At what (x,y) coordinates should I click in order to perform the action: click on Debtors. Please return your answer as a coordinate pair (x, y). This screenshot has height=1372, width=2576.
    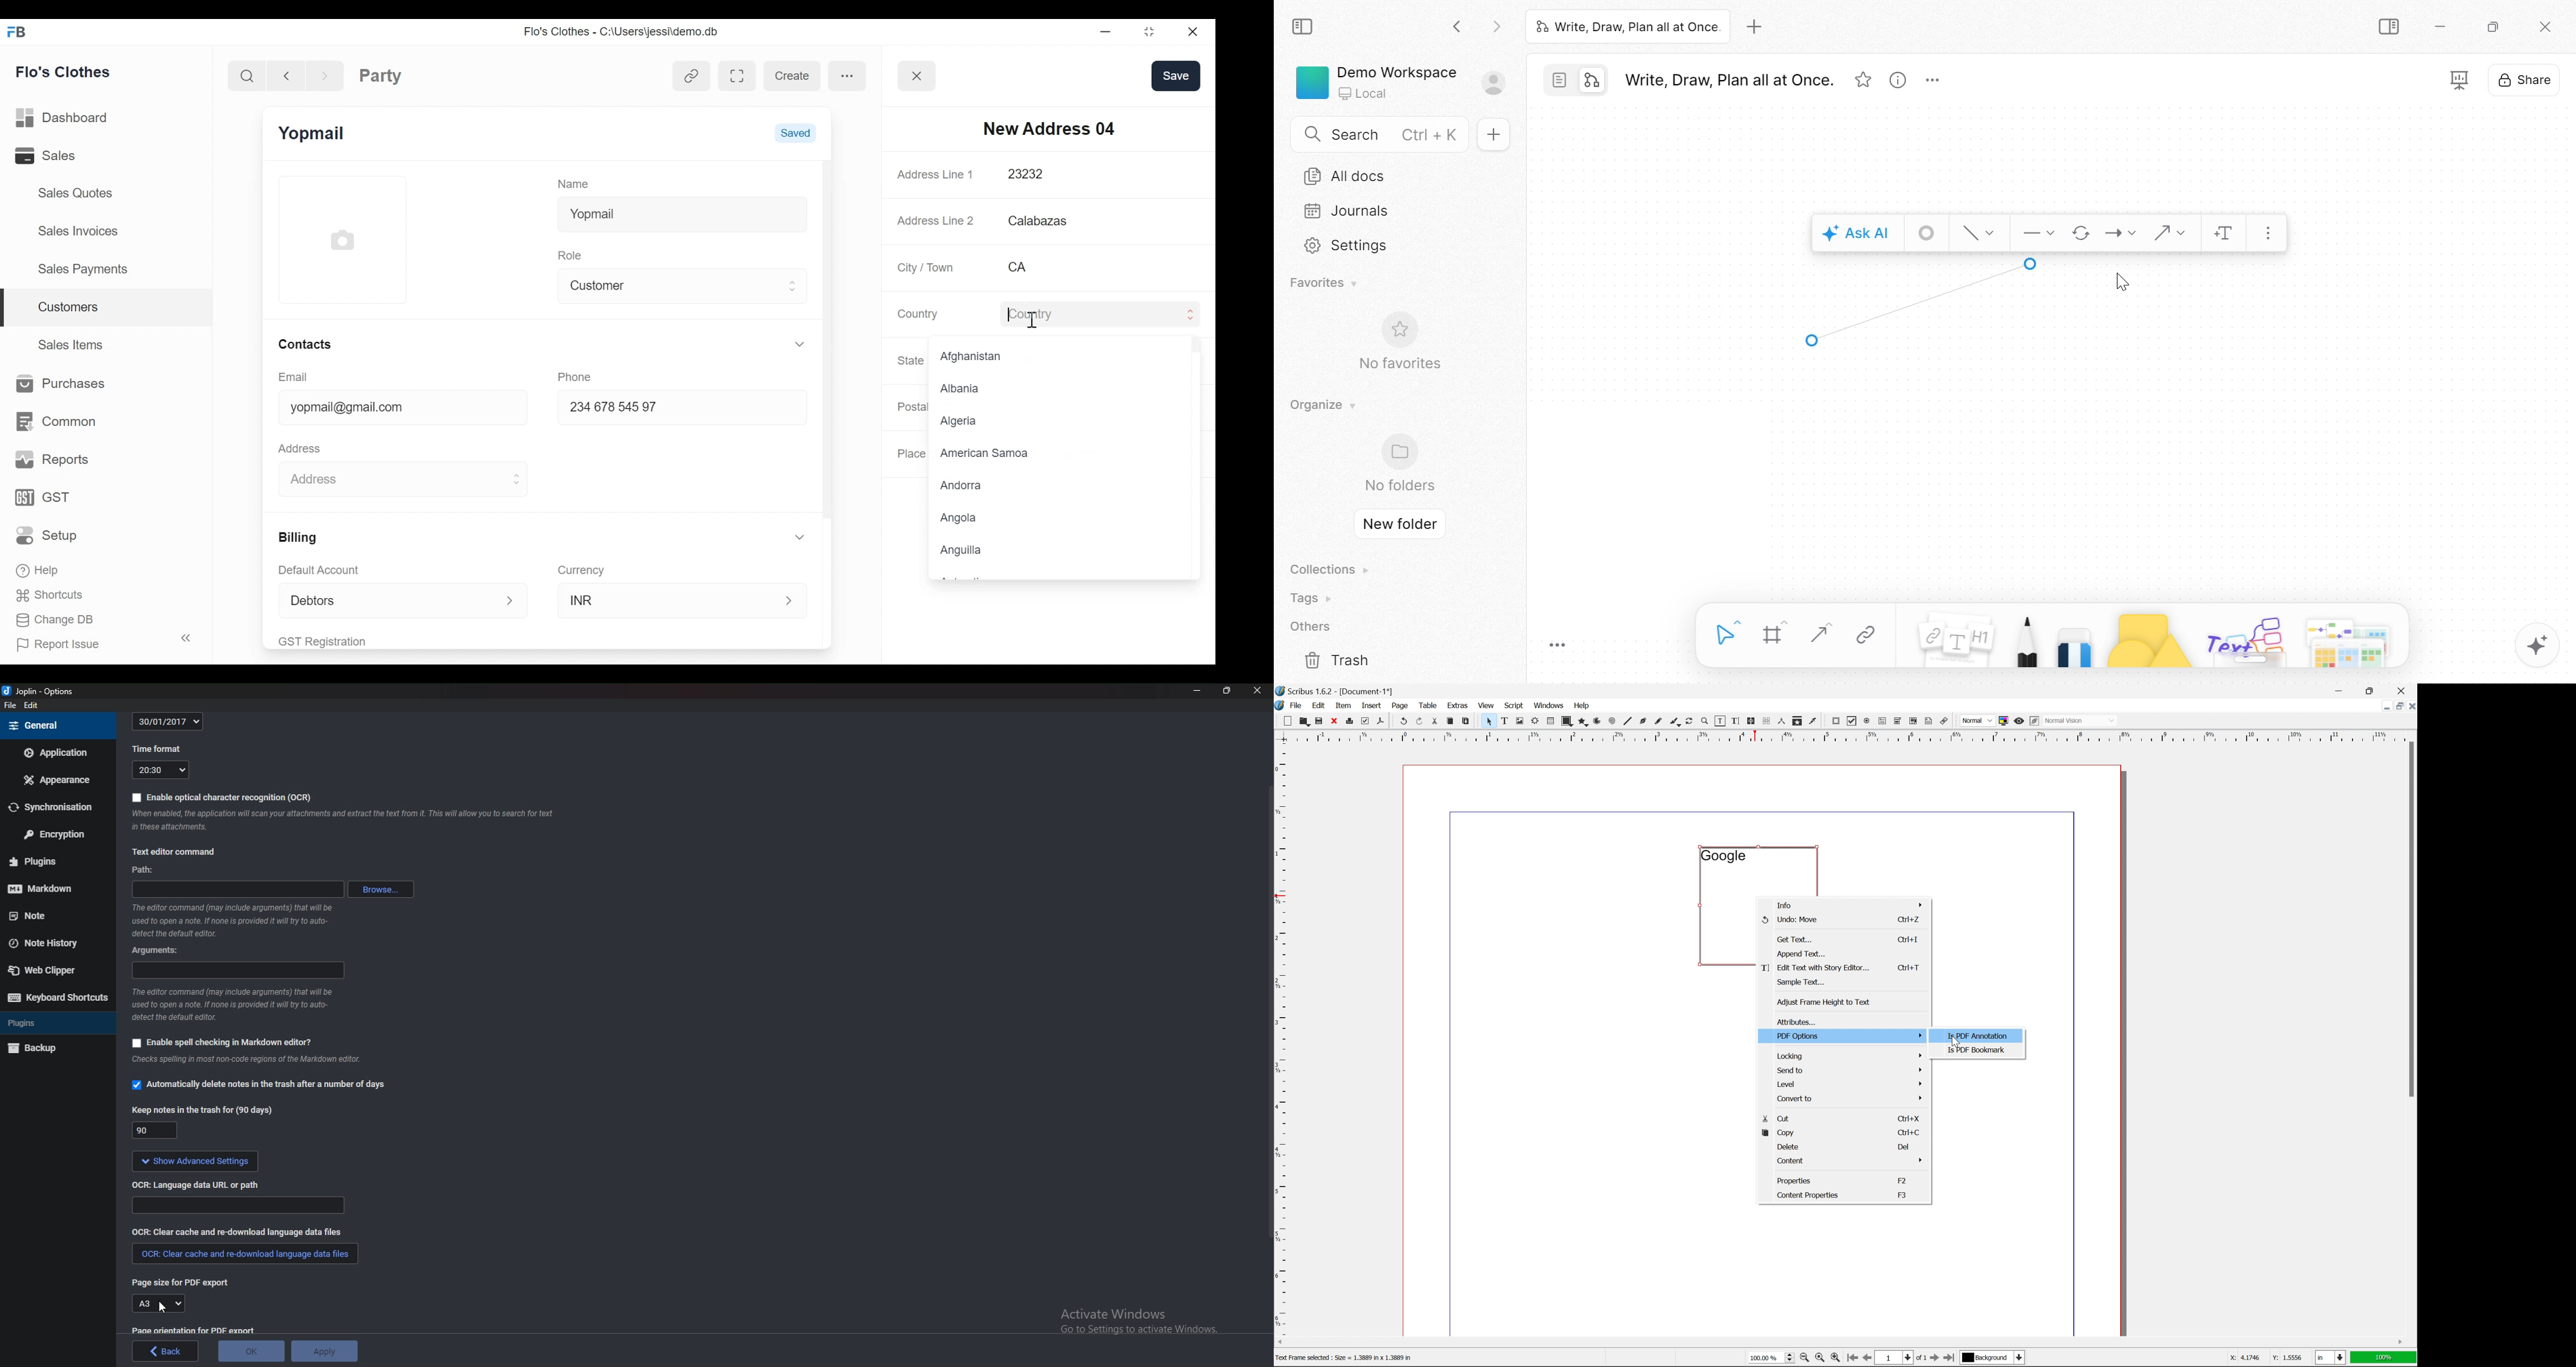
    Looking at the image, I should click on (382, 600).